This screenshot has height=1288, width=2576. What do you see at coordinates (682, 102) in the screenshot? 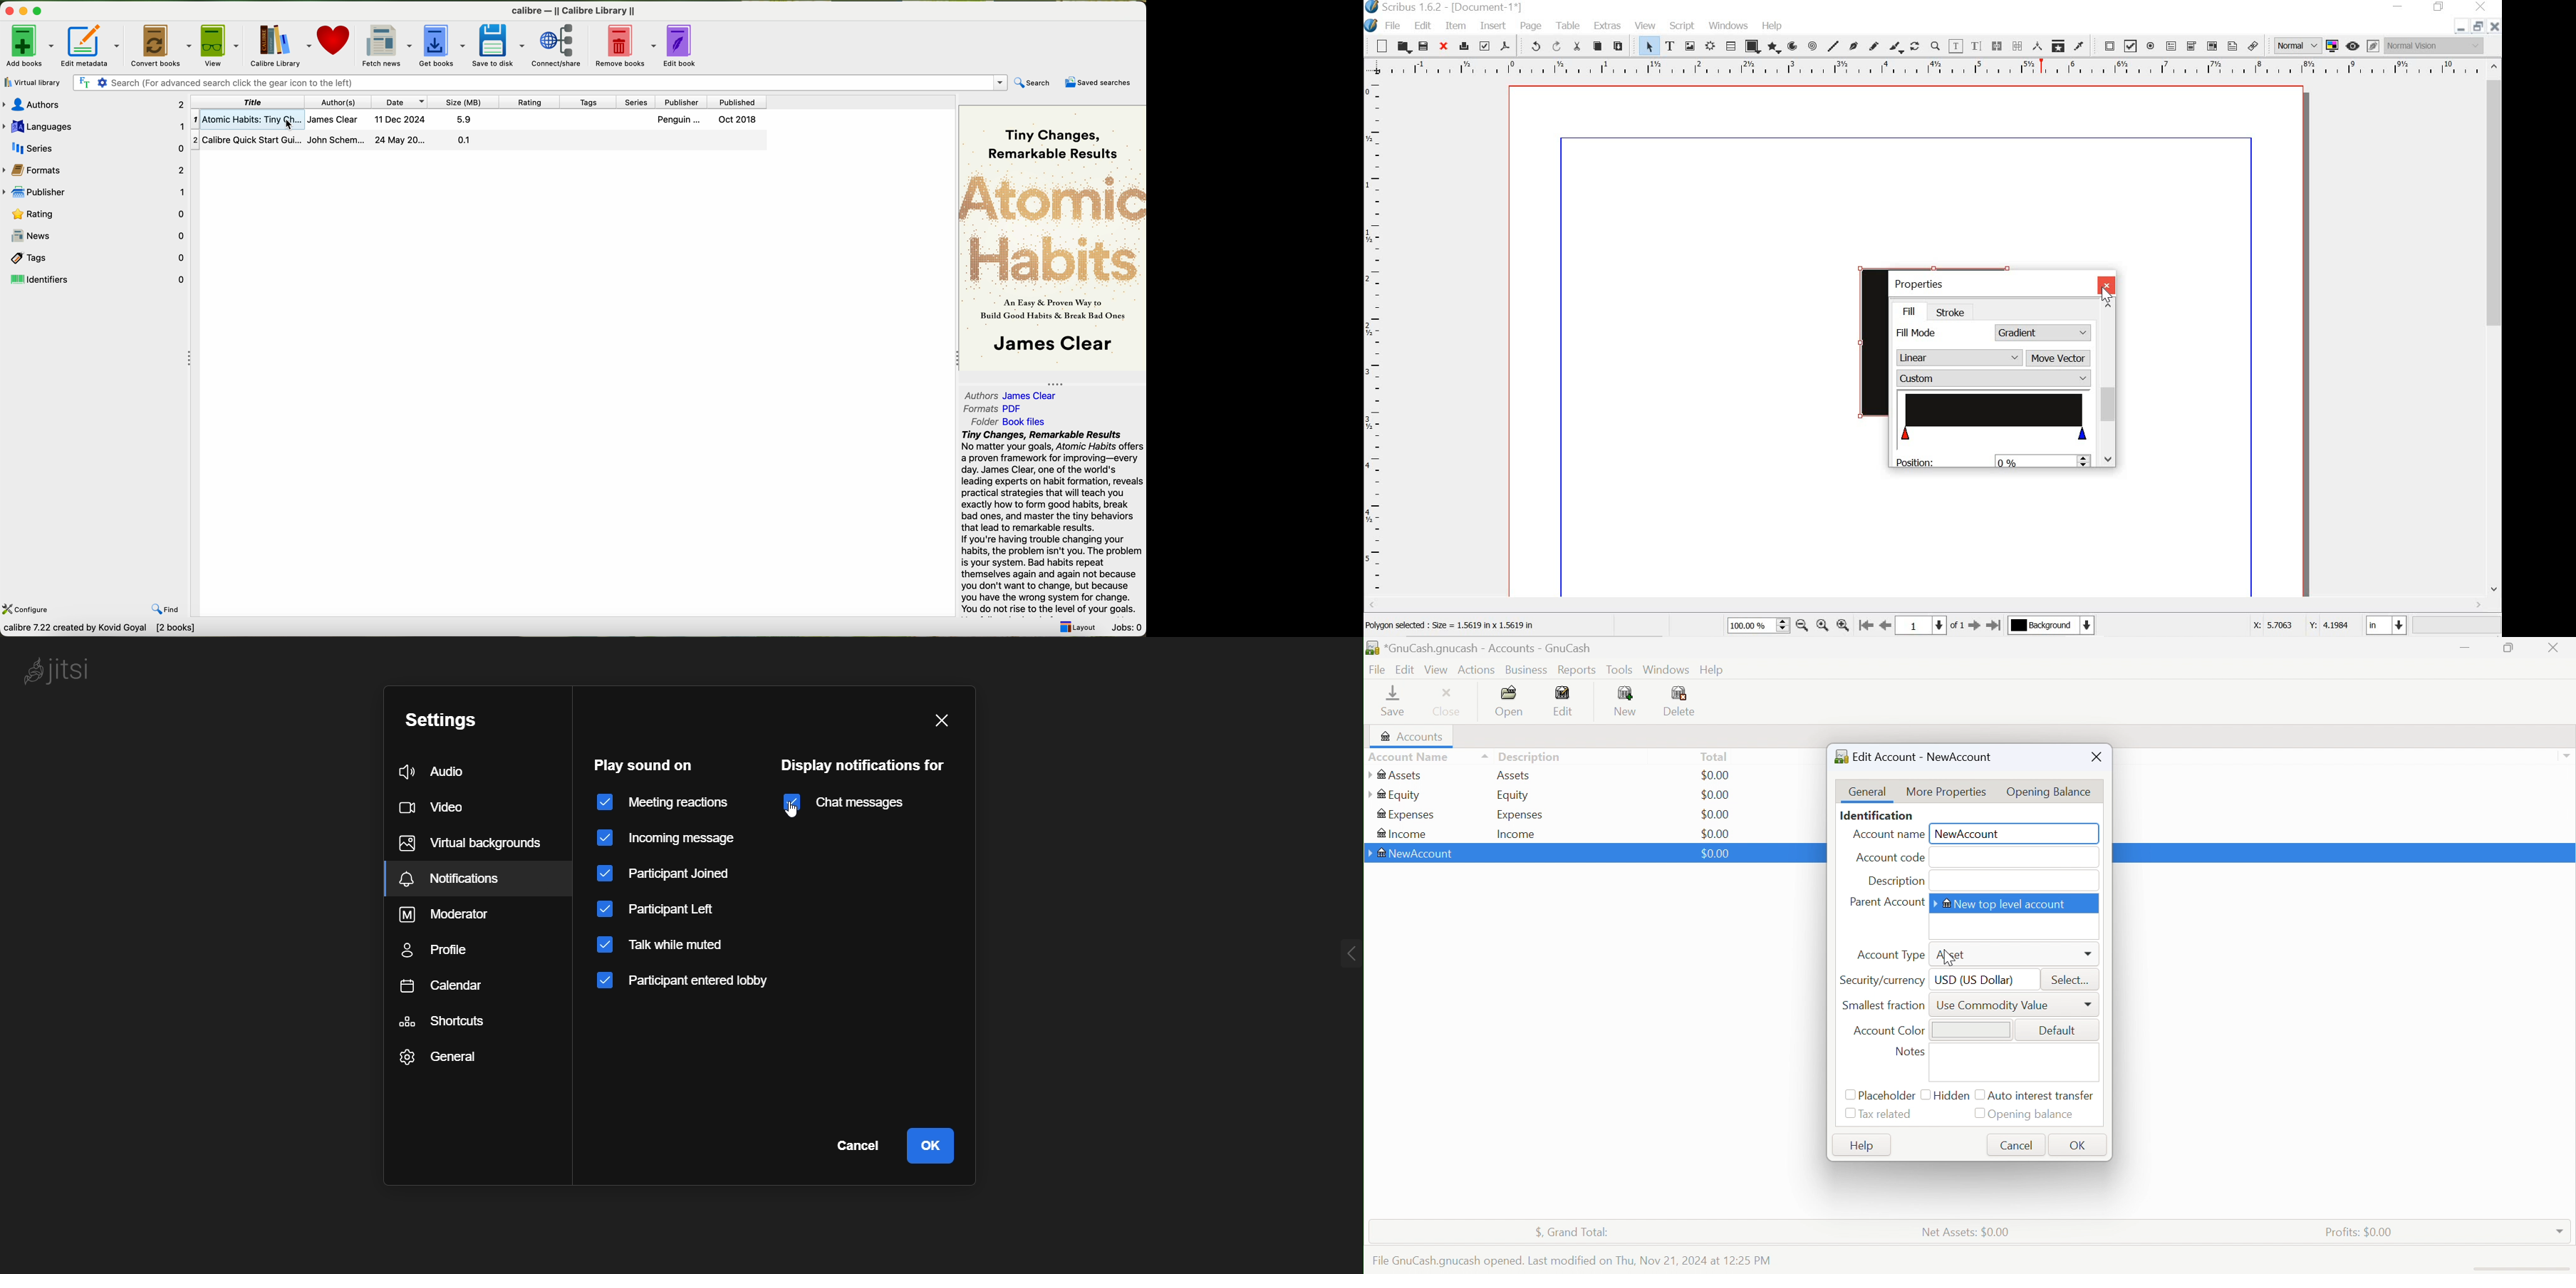
I see `publisher` at bounding box center [682, 102].